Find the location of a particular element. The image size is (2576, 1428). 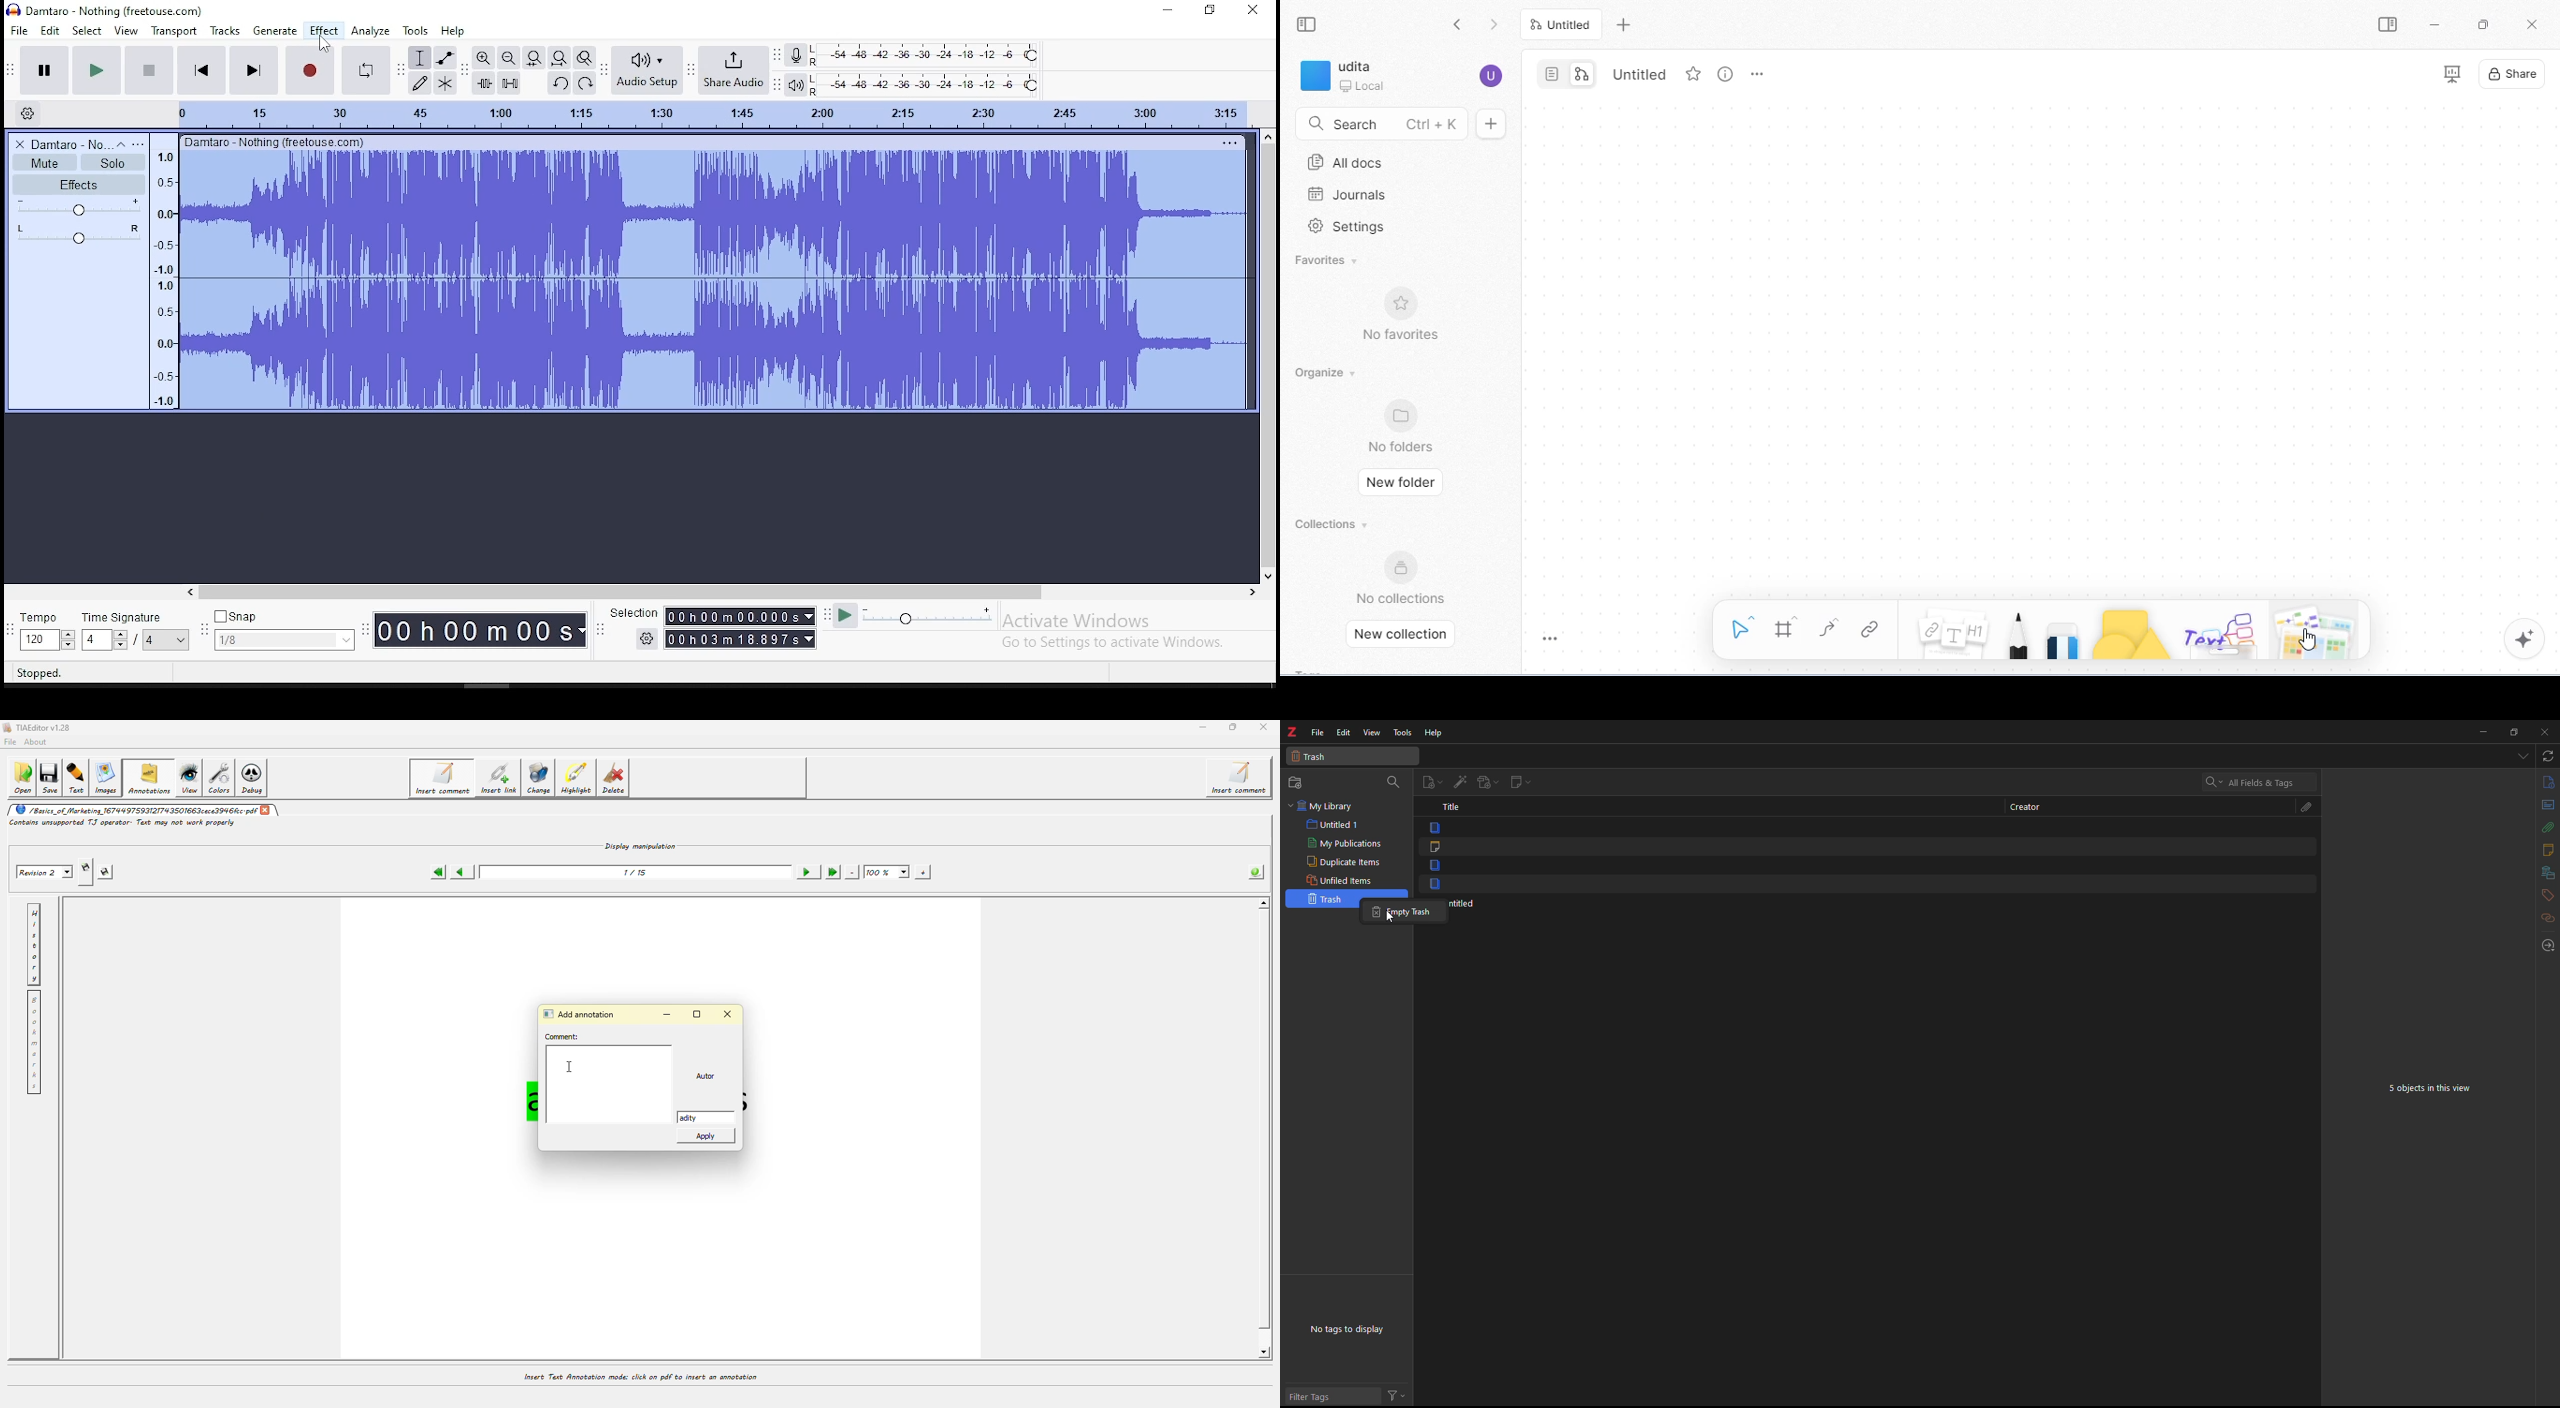

selection tool is located at coordinates (419, 58).